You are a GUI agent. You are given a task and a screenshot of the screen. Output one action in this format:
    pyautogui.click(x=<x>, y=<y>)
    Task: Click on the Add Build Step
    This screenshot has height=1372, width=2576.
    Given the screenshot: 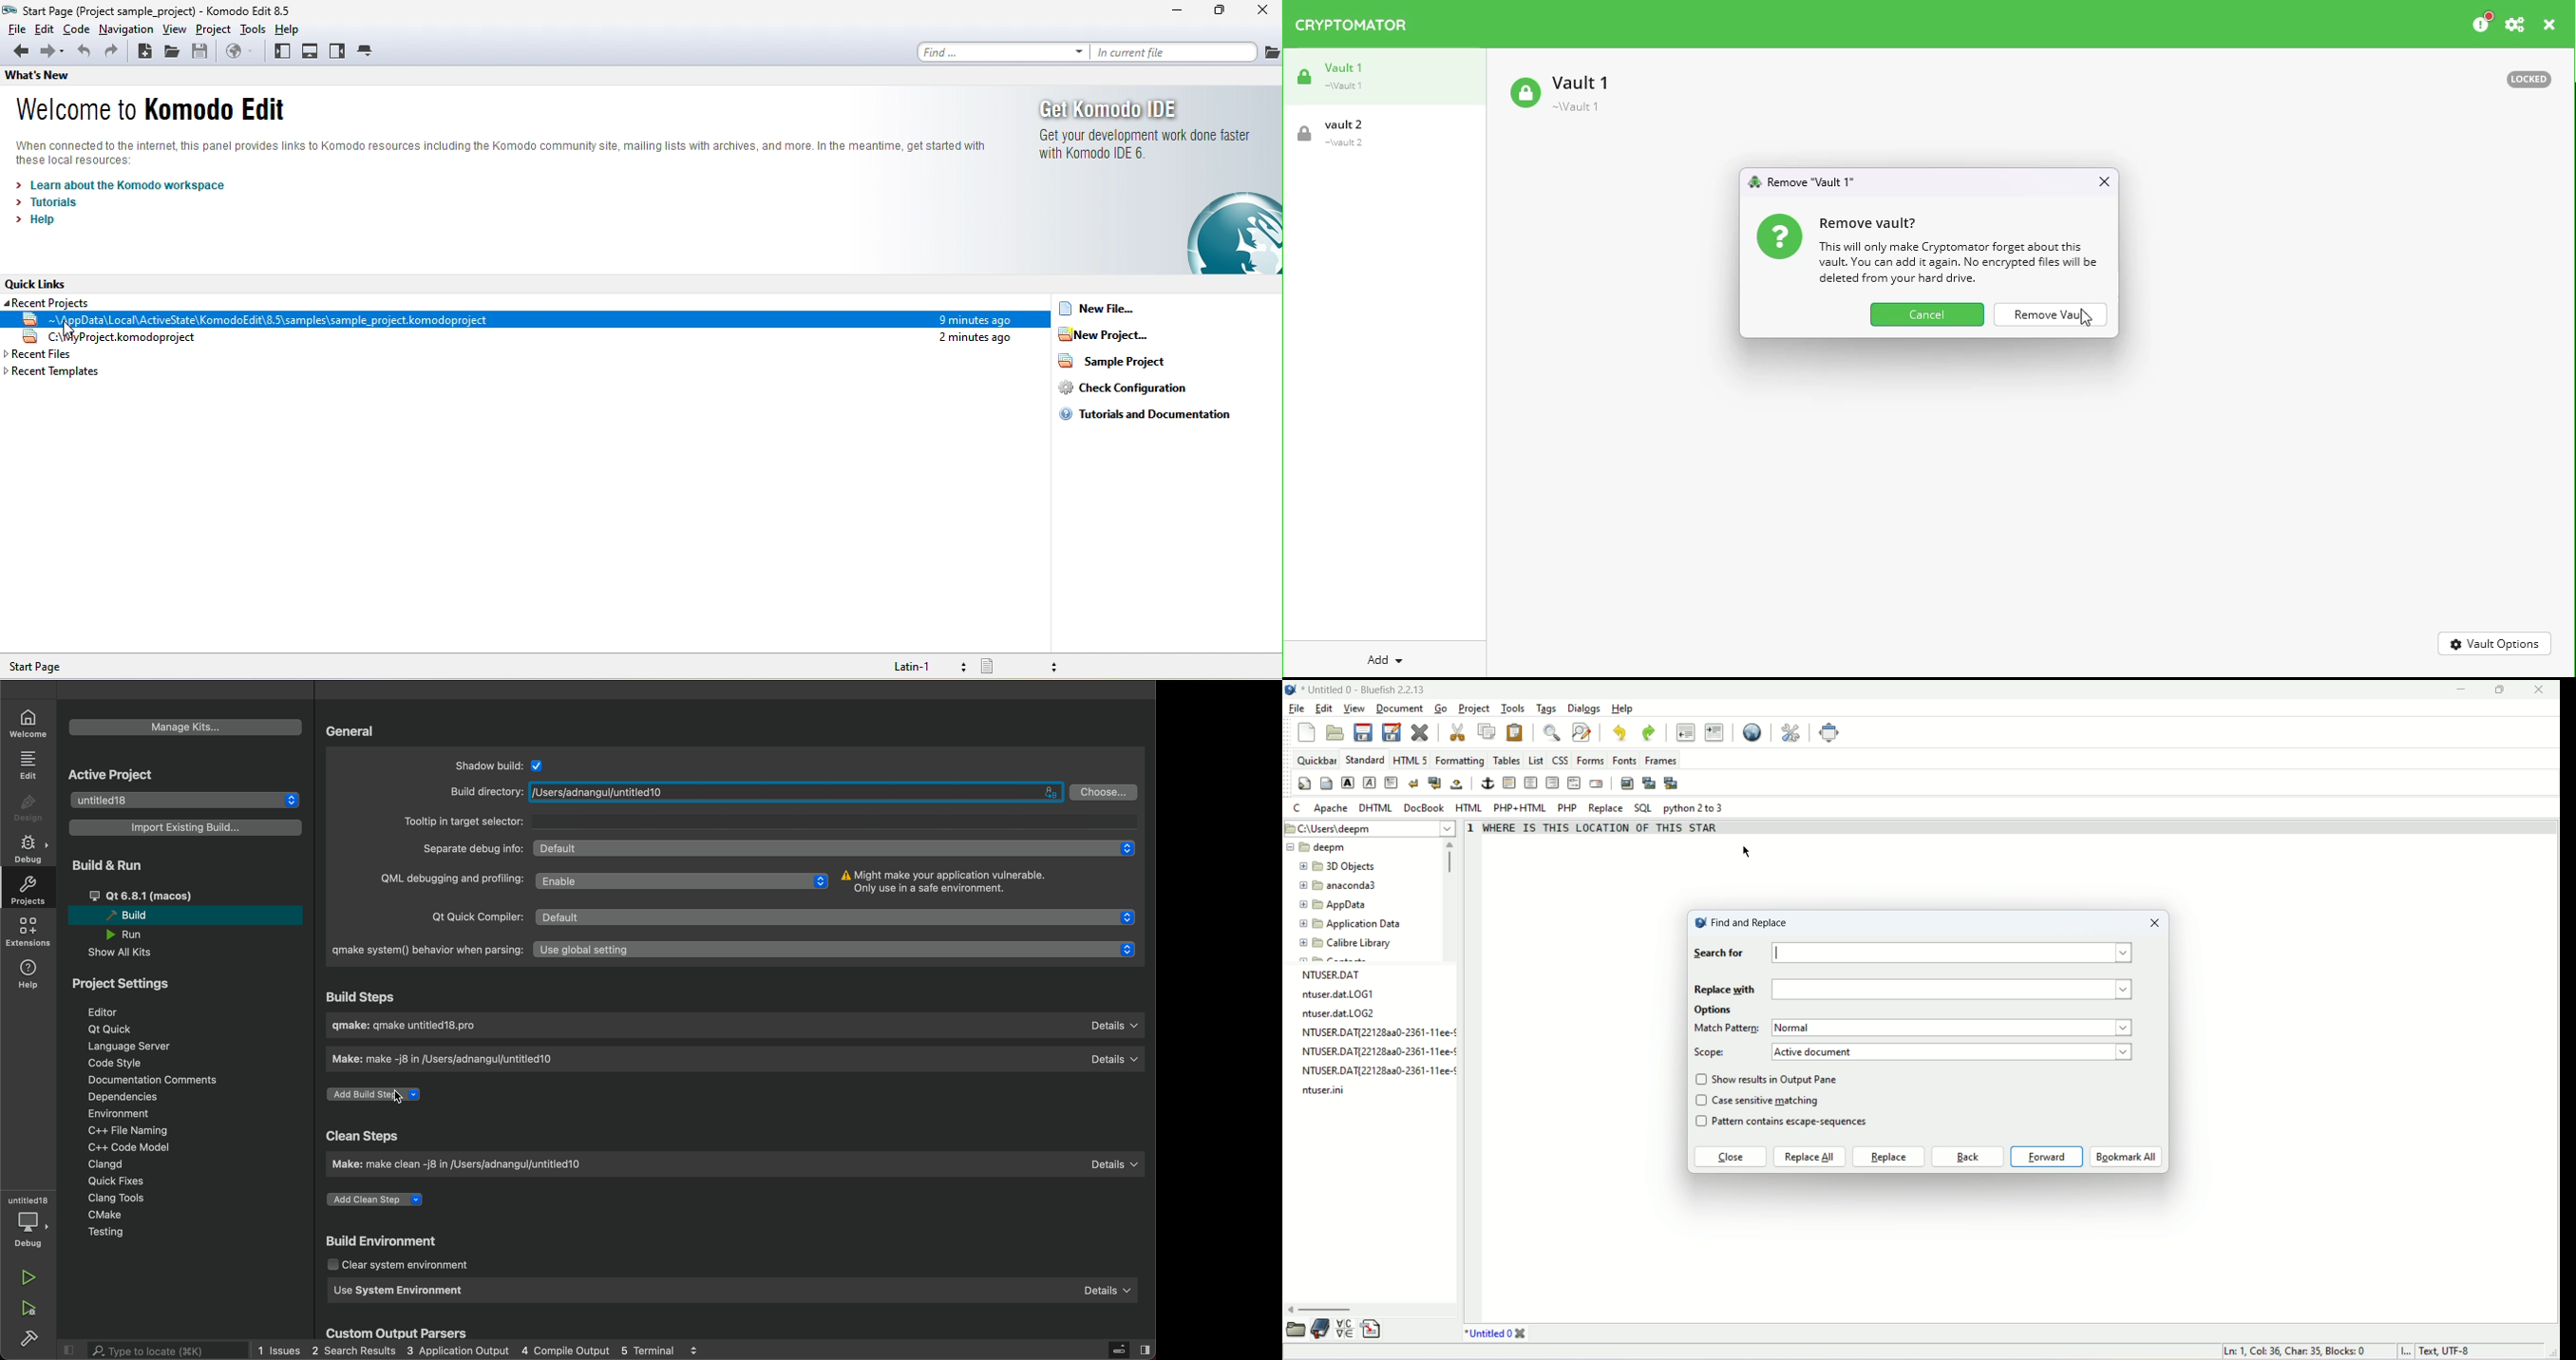 What is the action you would take?
    pyautogui.click(x=376, y=1095)
    